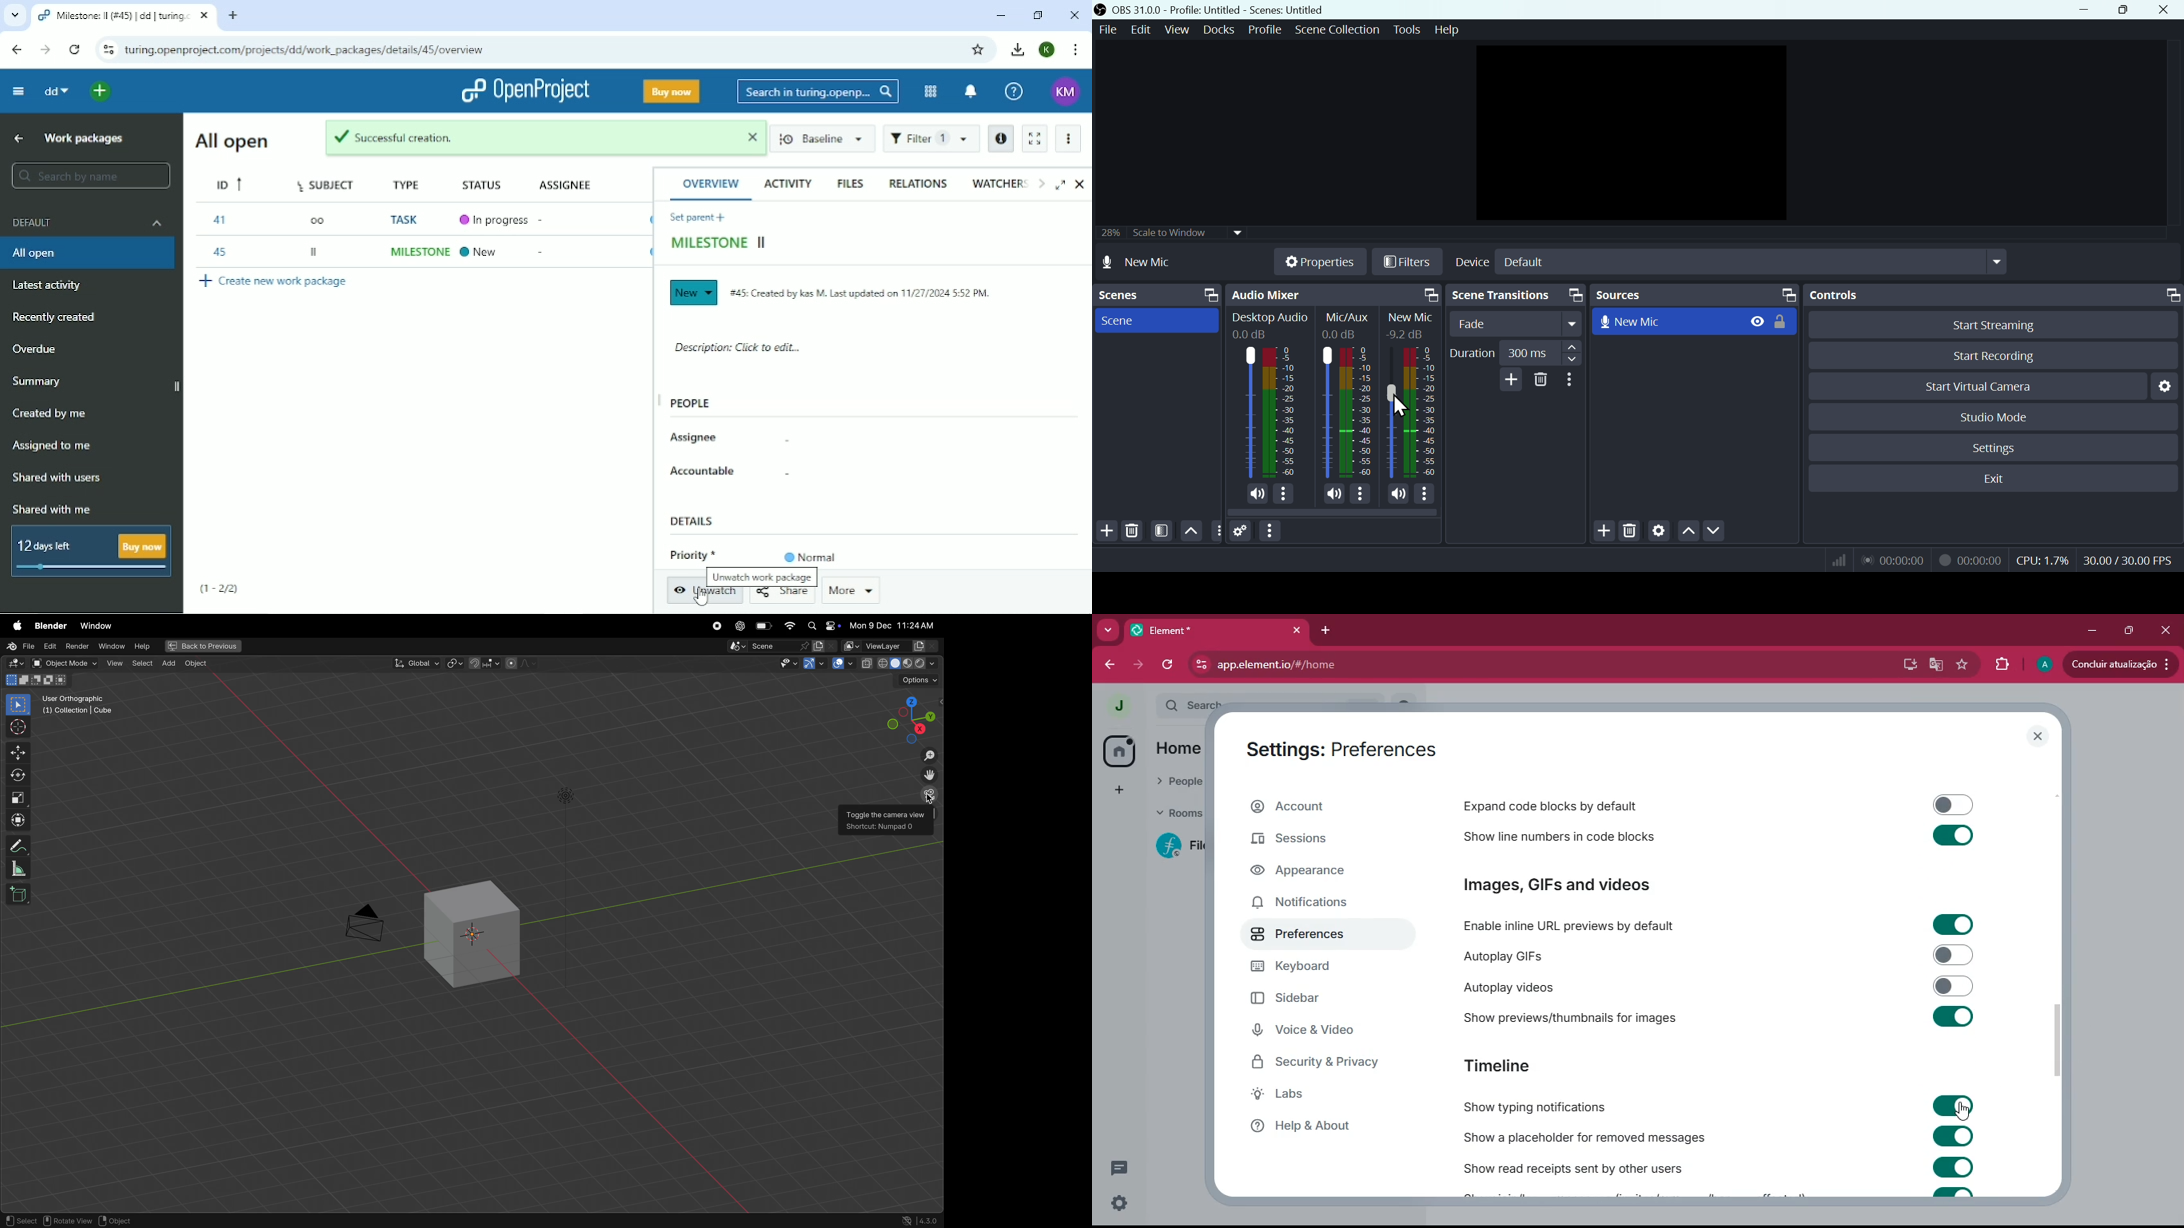  Describe the element at coordinates (1132, 531) in the screenshot. I see `Delete` at that location.